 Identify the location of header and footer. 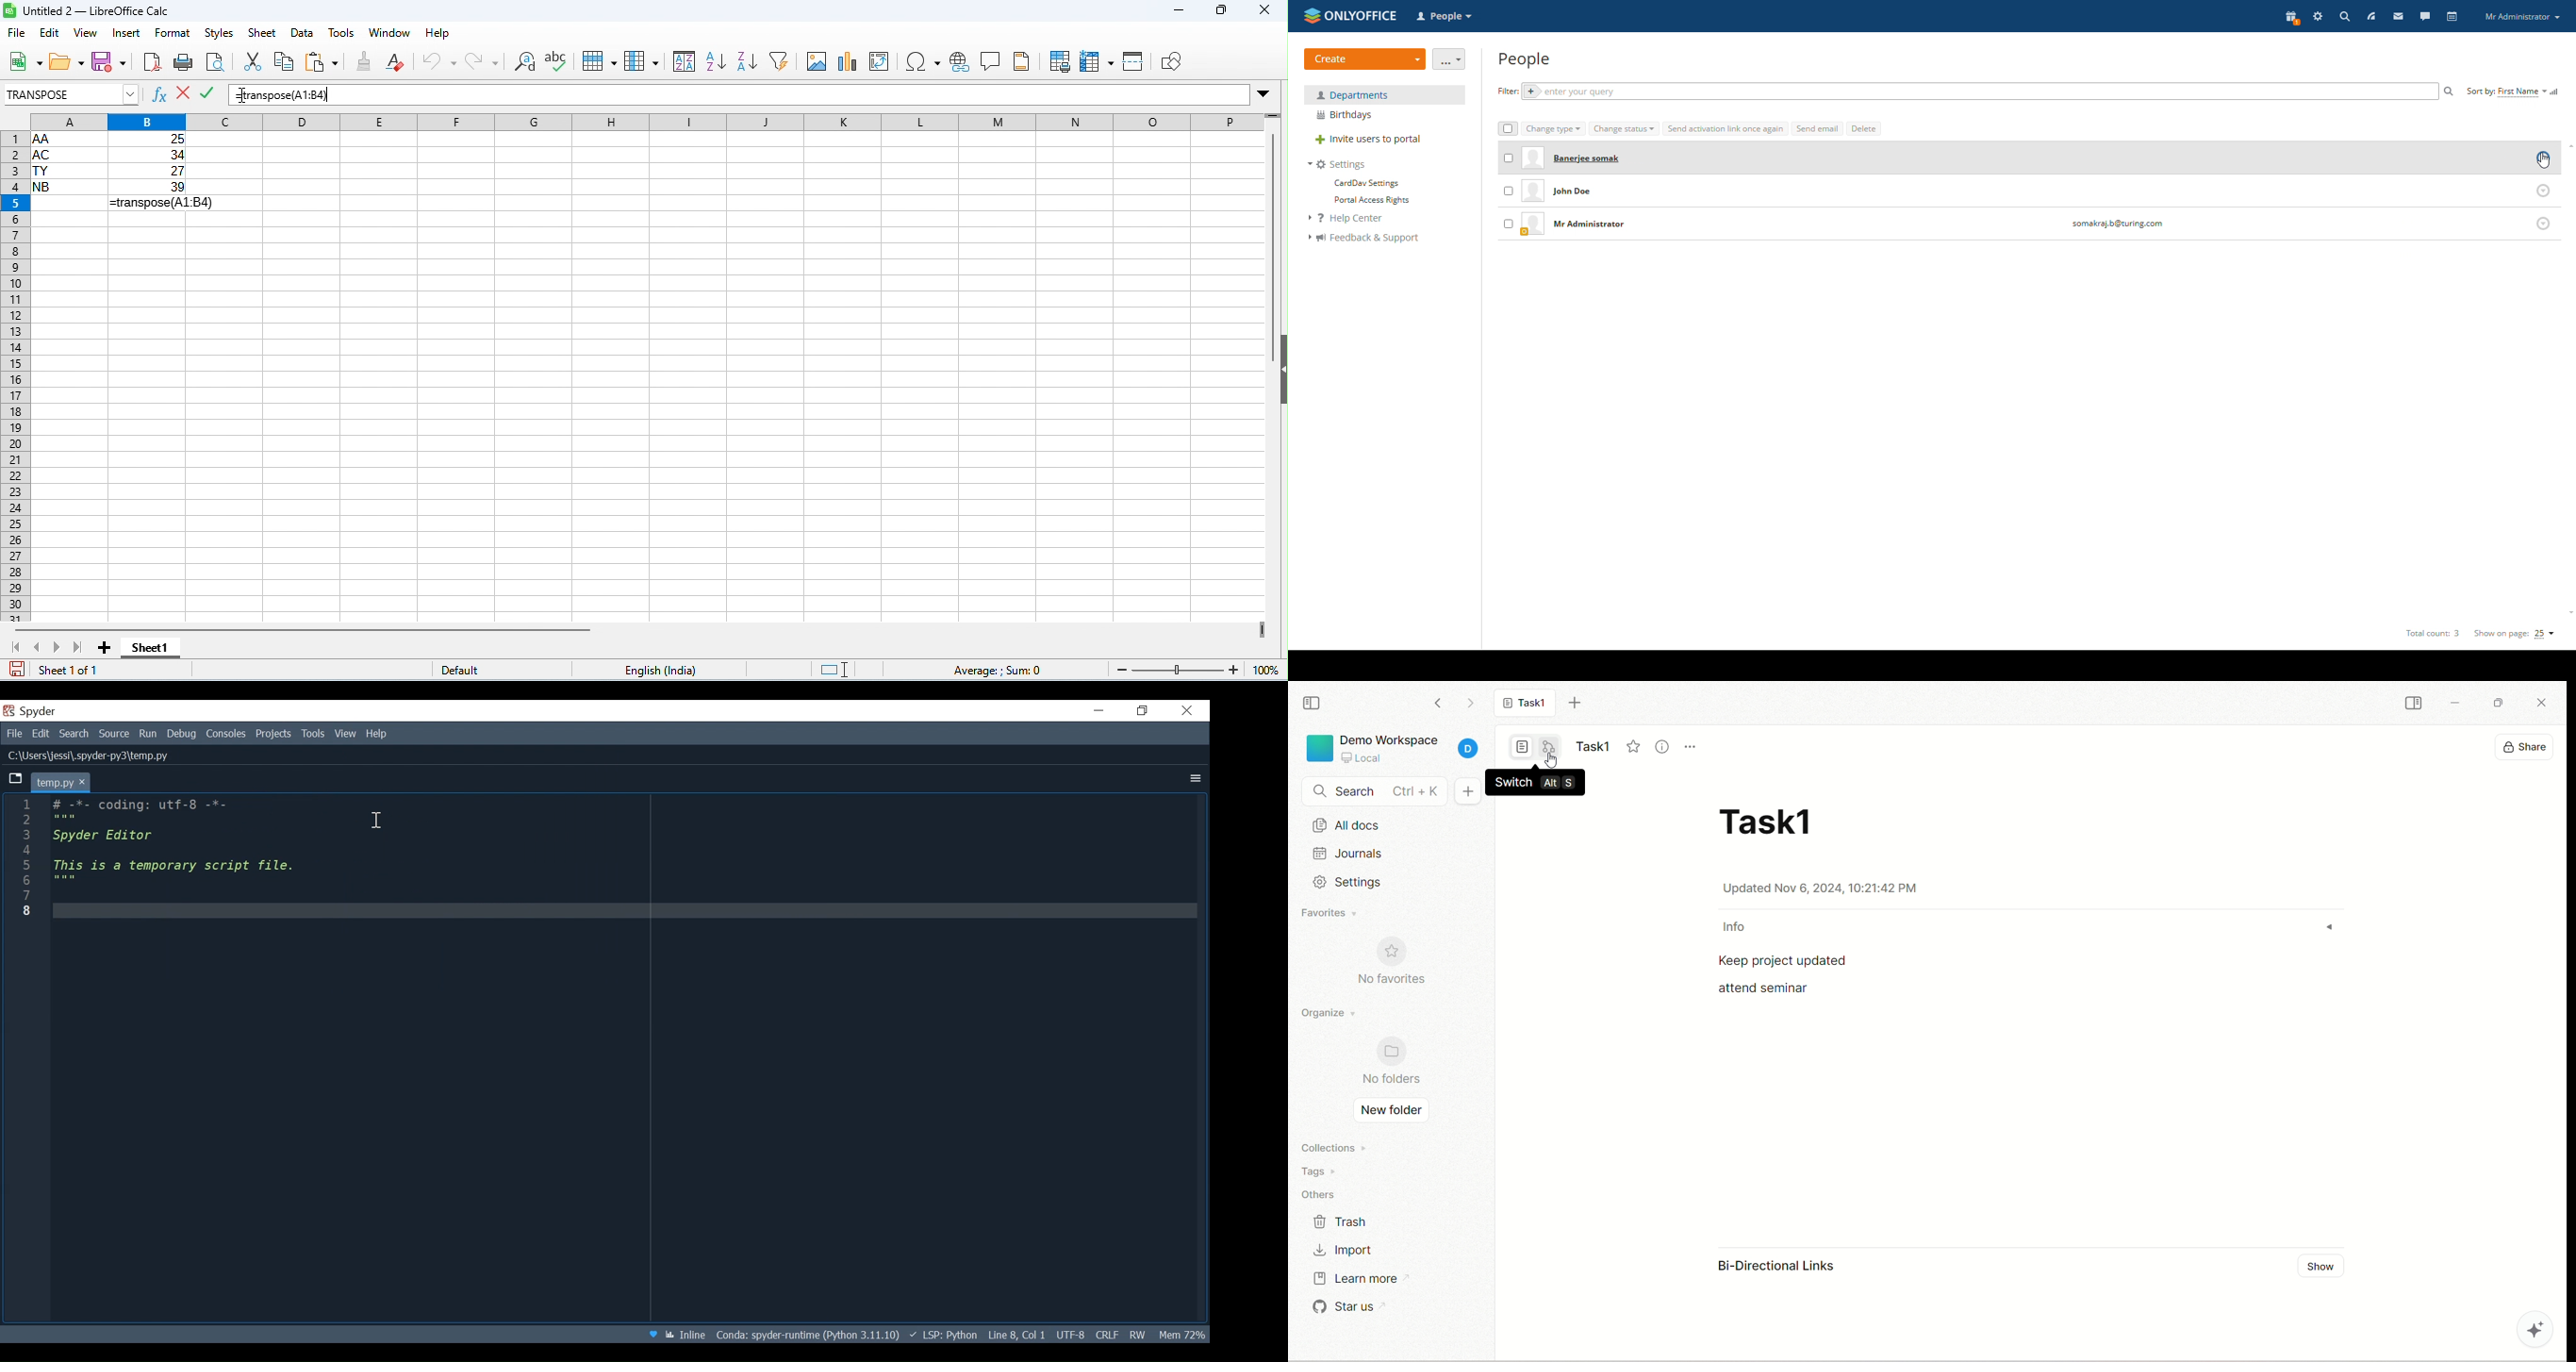
(1024, 61).